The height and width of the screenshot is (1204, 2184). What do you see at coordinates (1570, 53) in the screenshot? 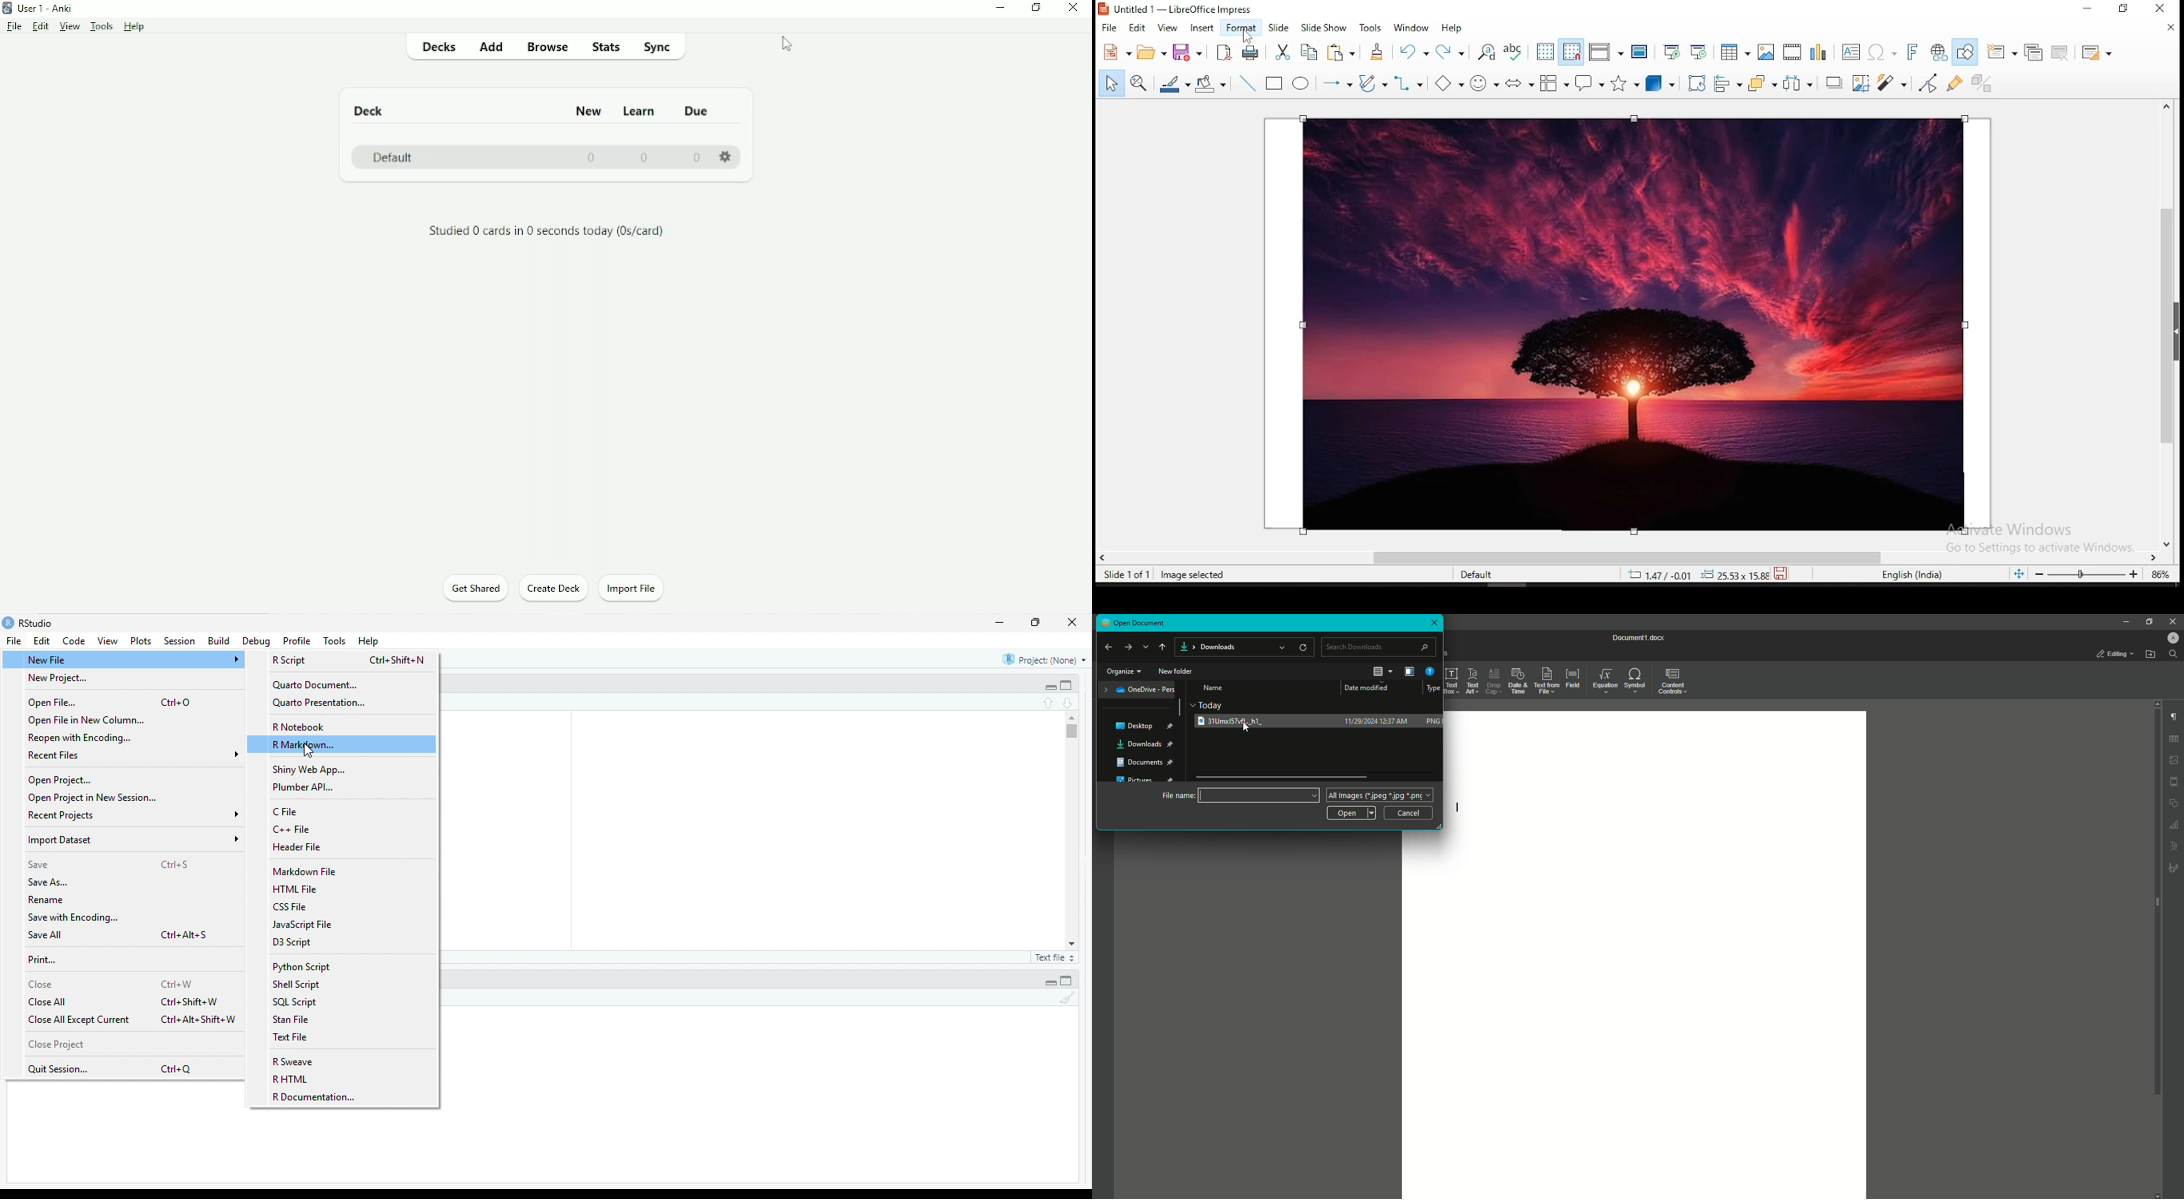
I see `snap to grid` at bounding box center [1570, 53].